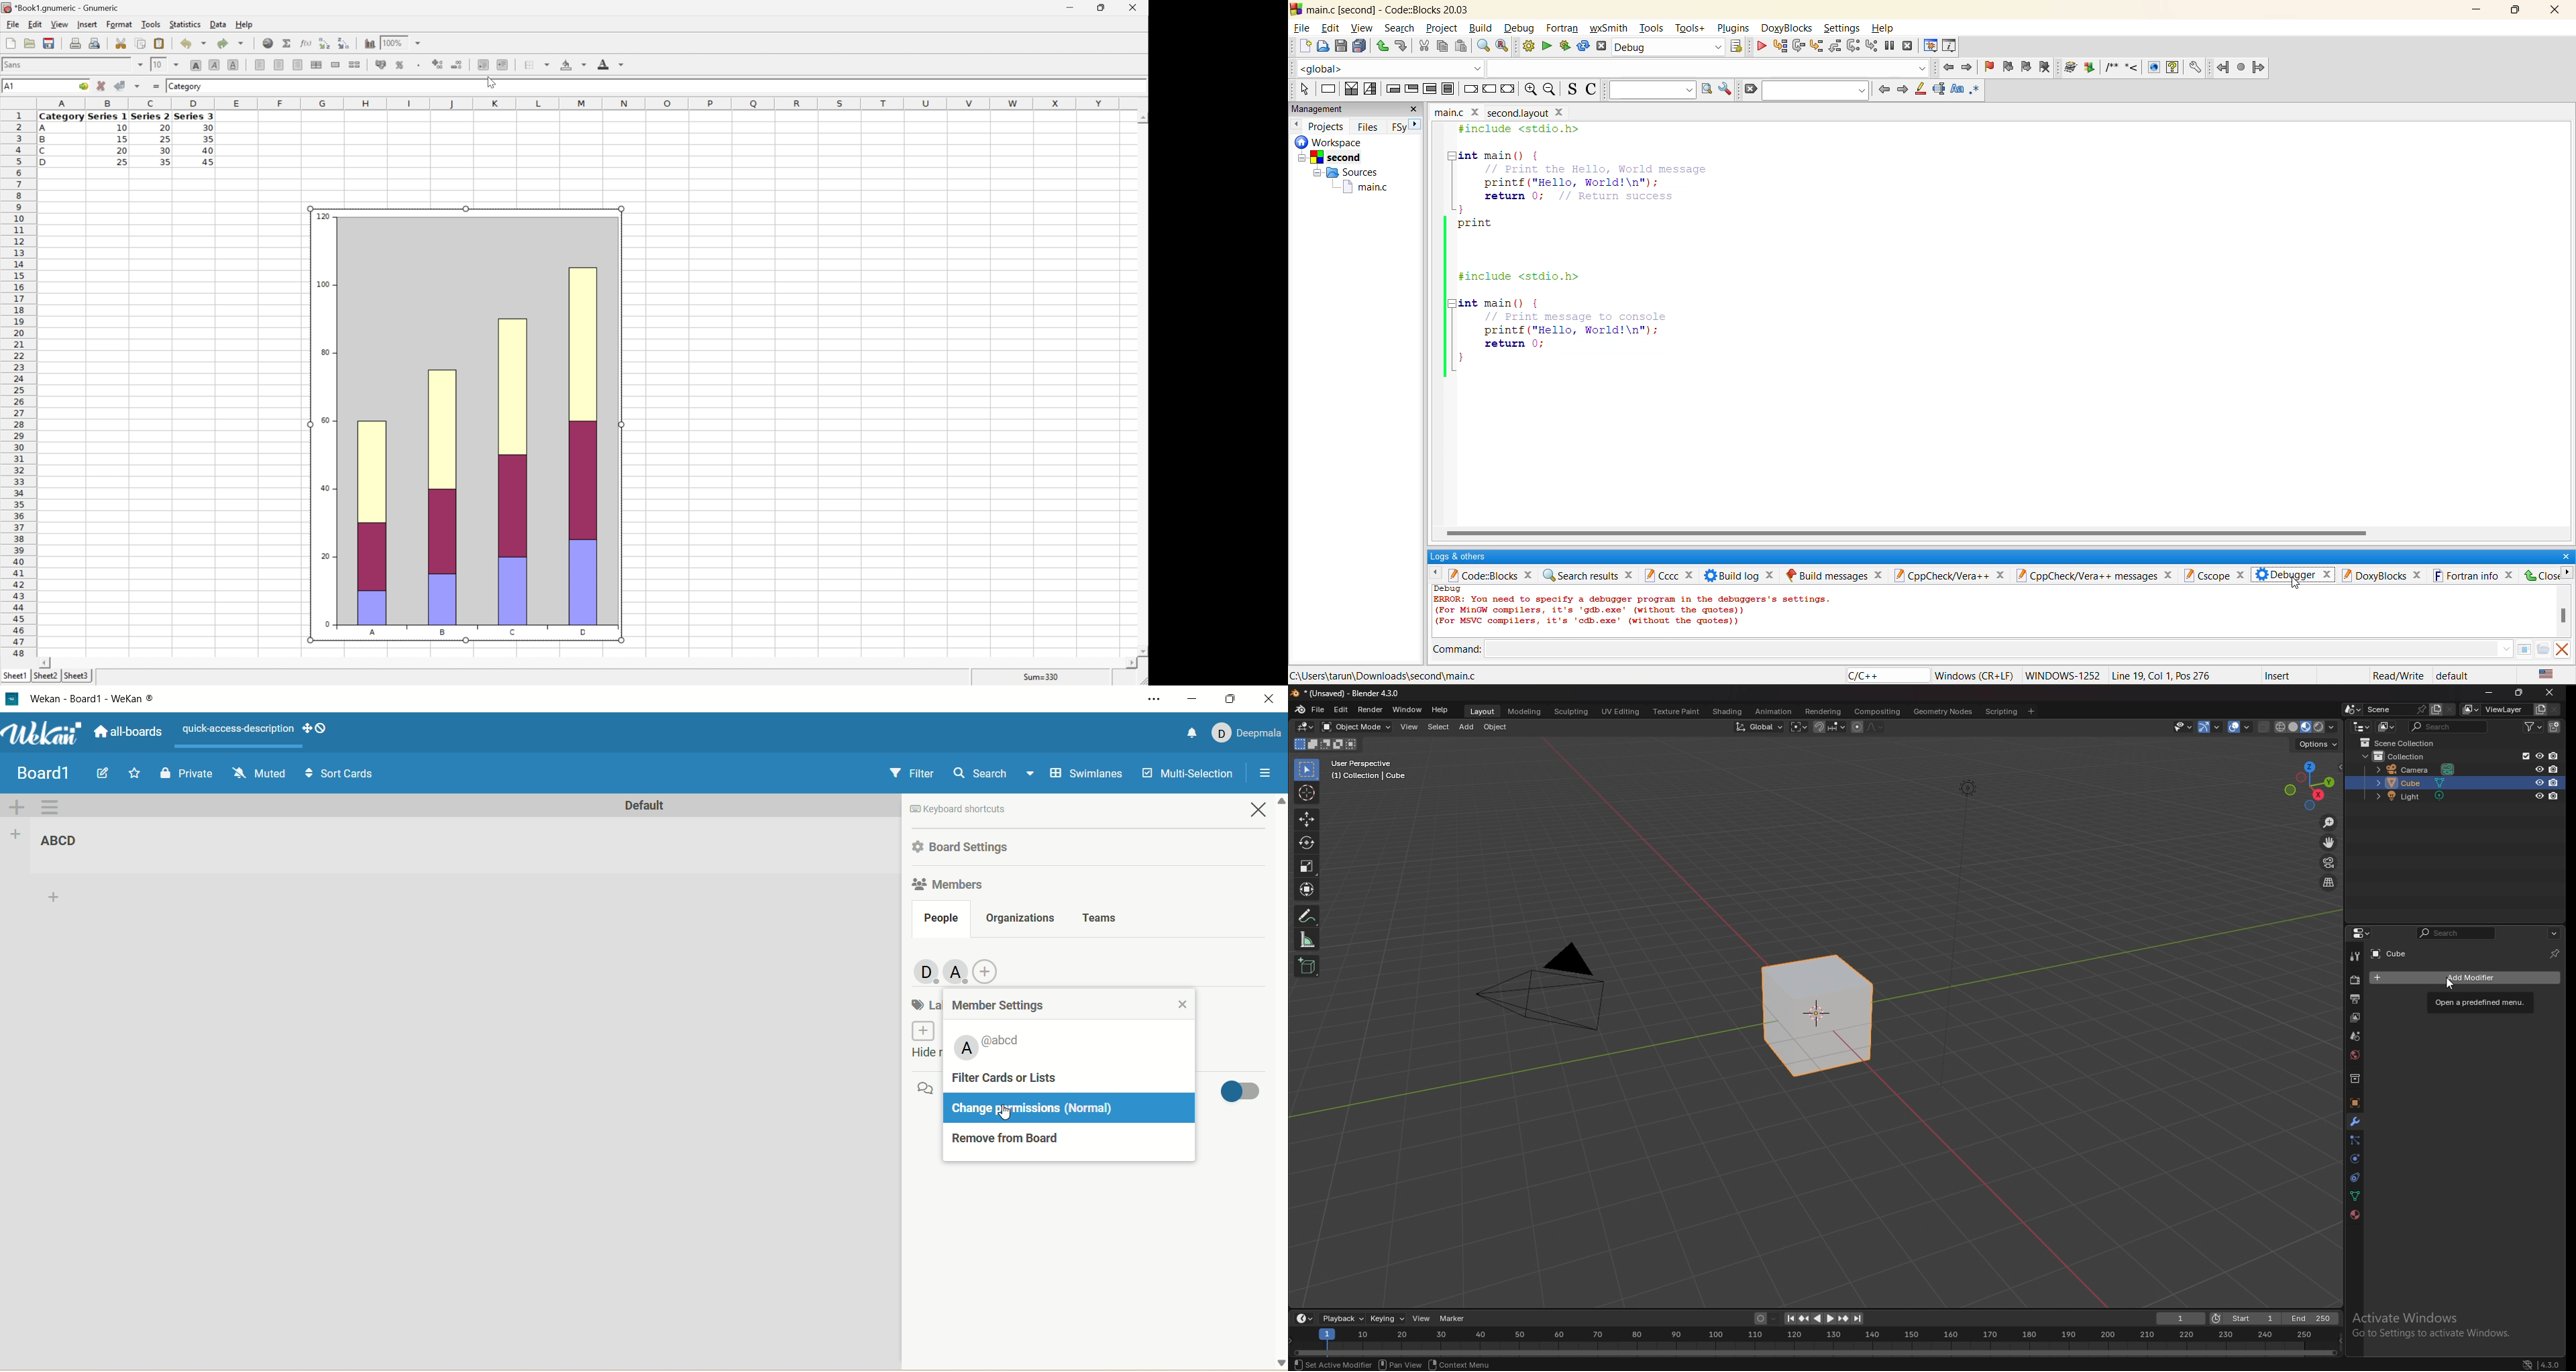 The width and height of the screenshot is (2576, 1372). Describe the element at coordinates (502, 65) in the screenshot. I see `Increase indent, and align the contents to the left` at that location.